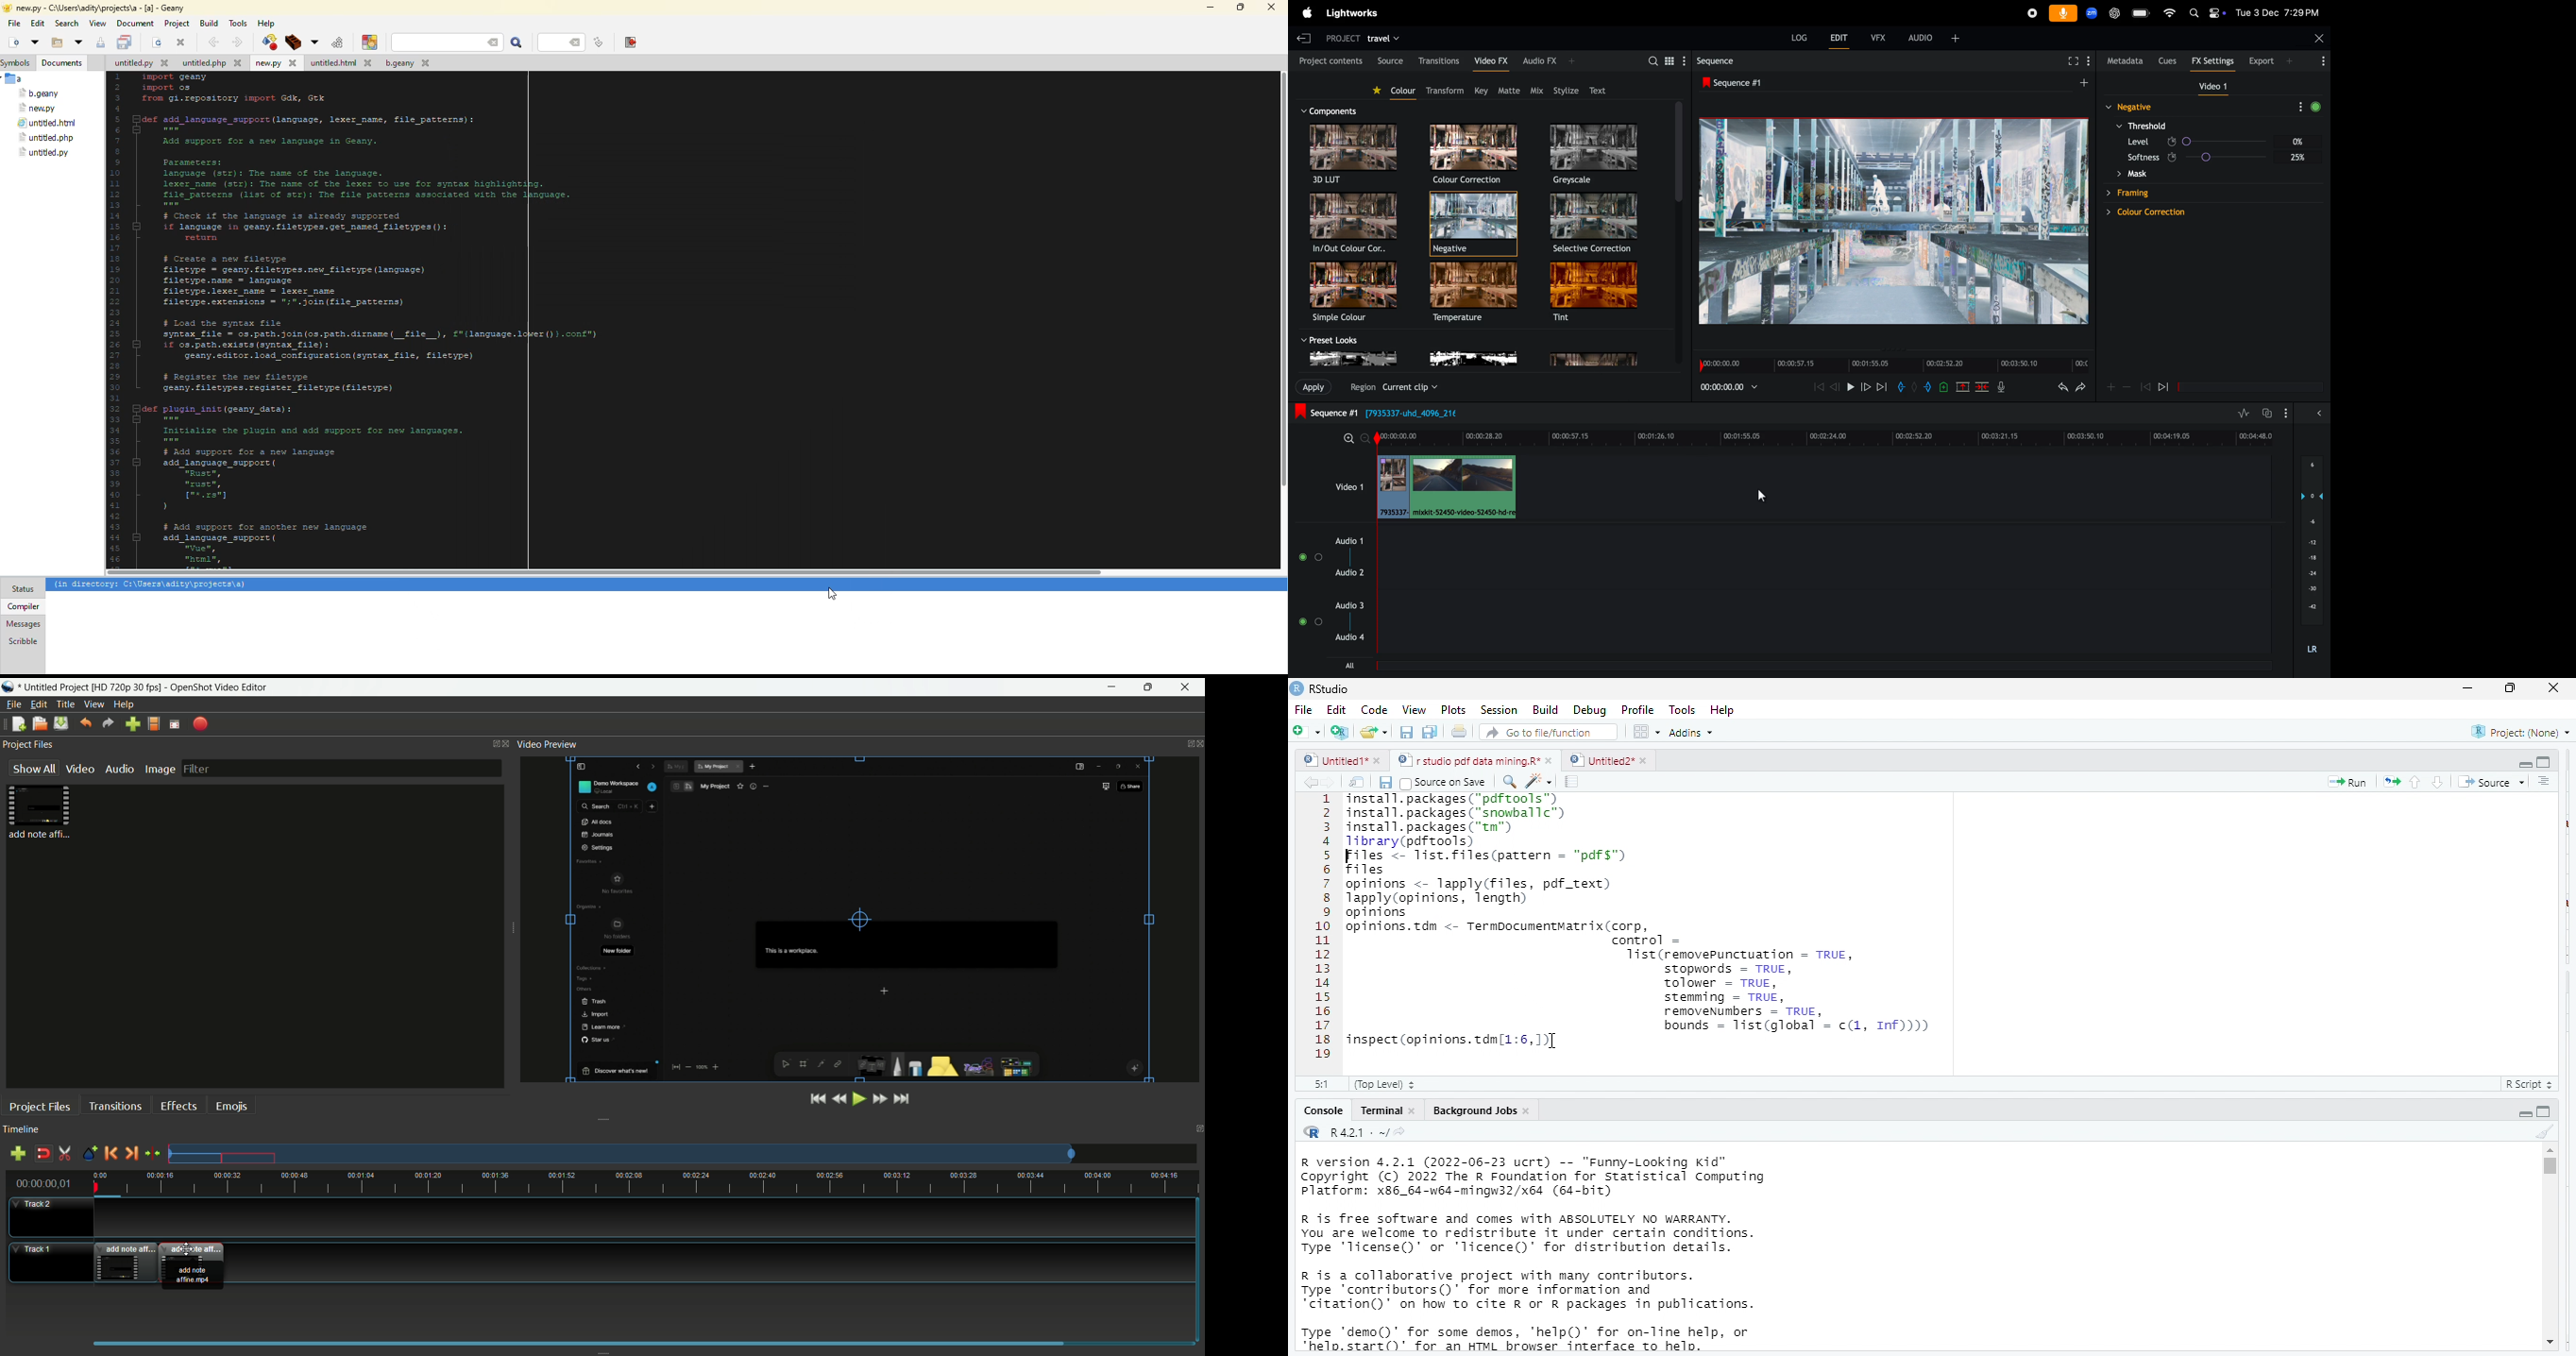 This screenshot has width=2576, height=1372. What do you see at coordinates (1470, 1110) in the screenshot?
I see `background jobs` at bounding box center [1470, 1110].